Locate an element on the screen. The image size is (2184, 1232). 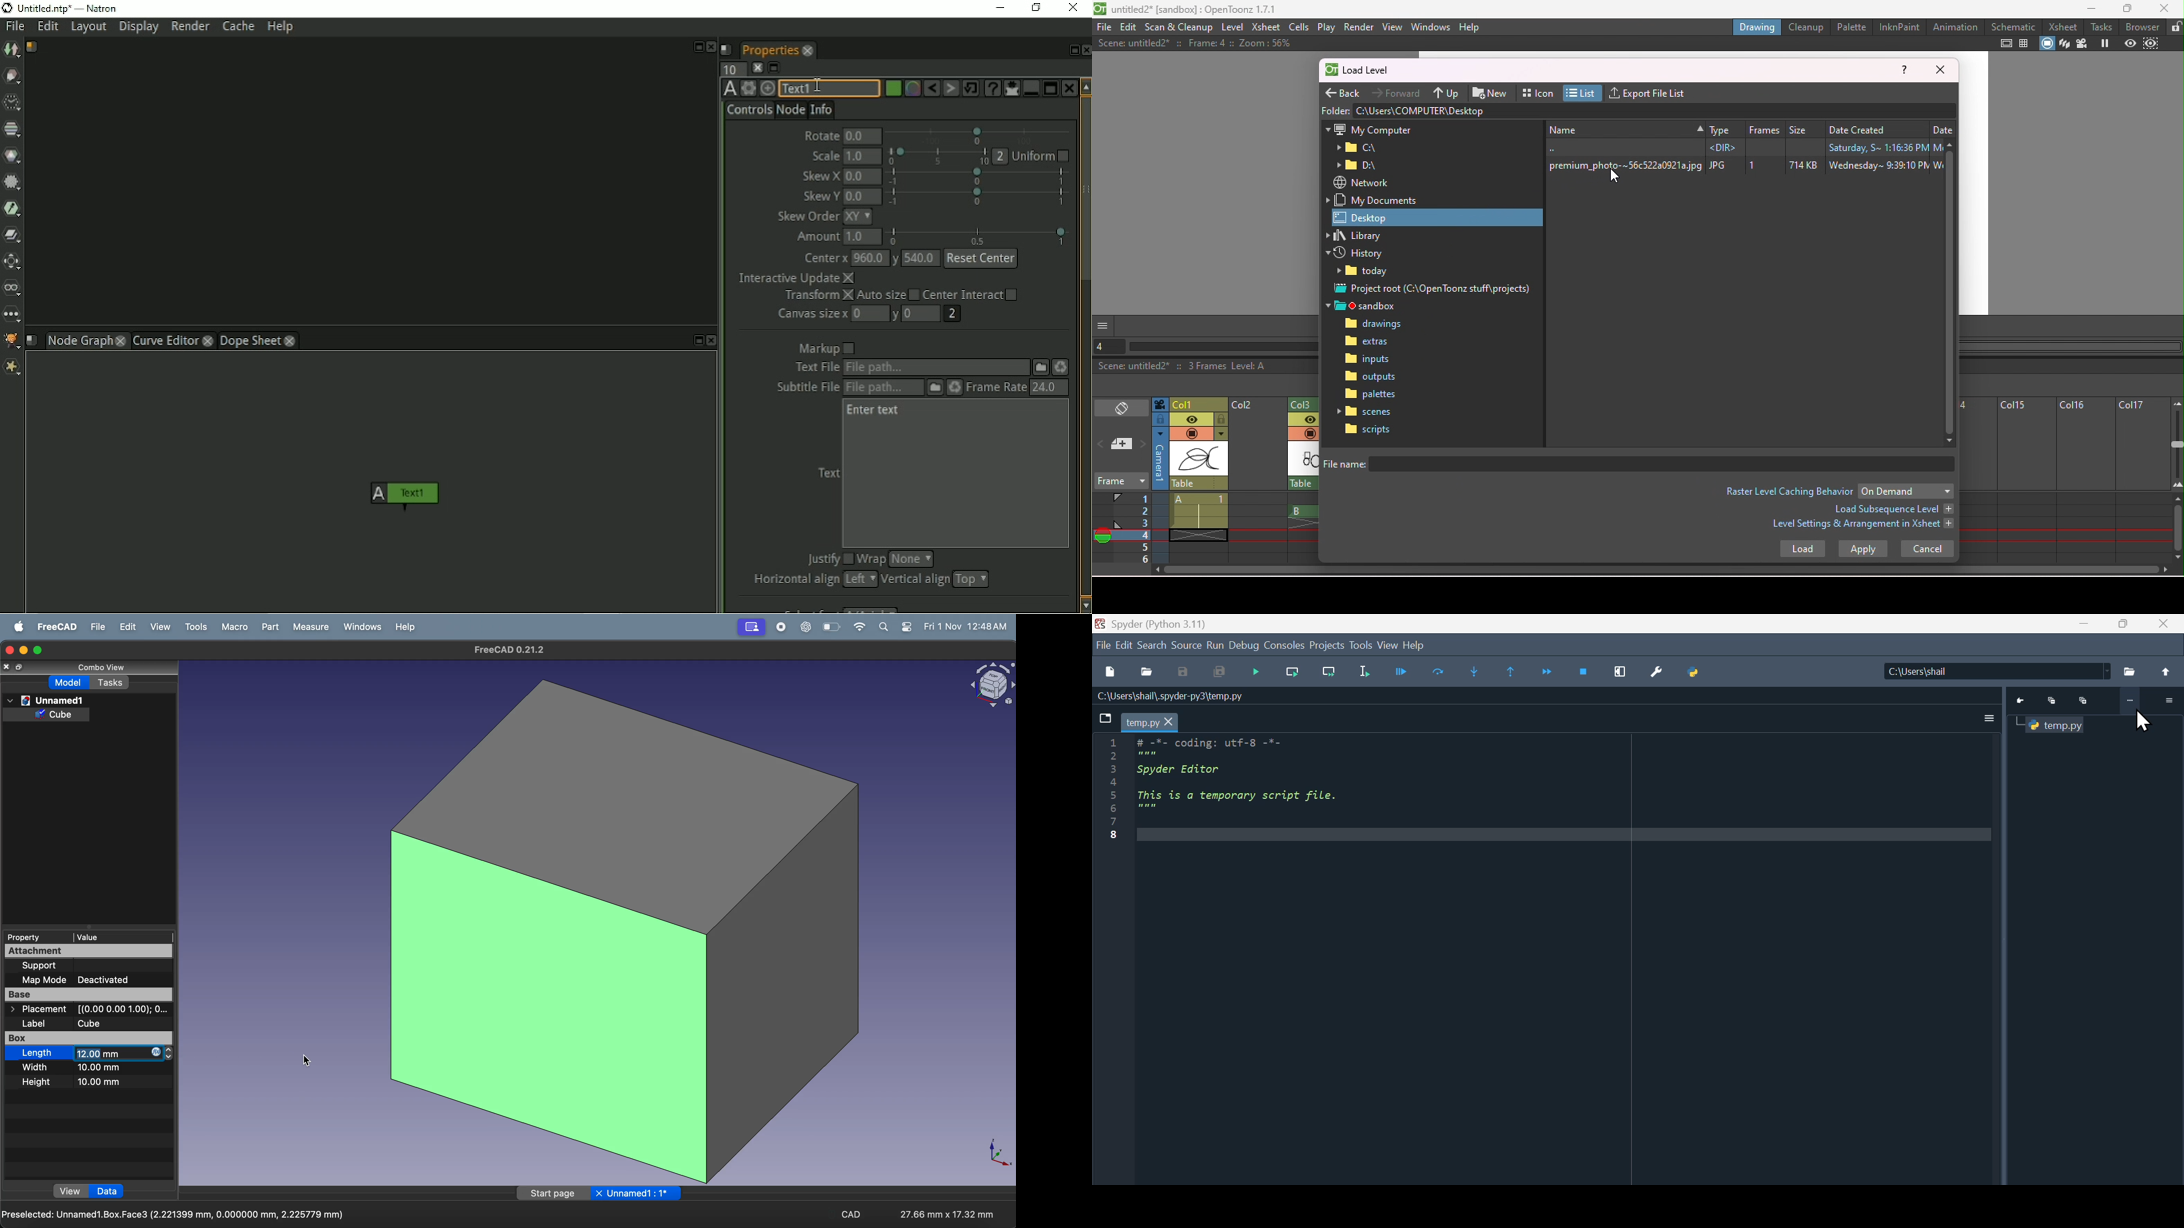
Zoom out is located at coordinates (2176, 403).